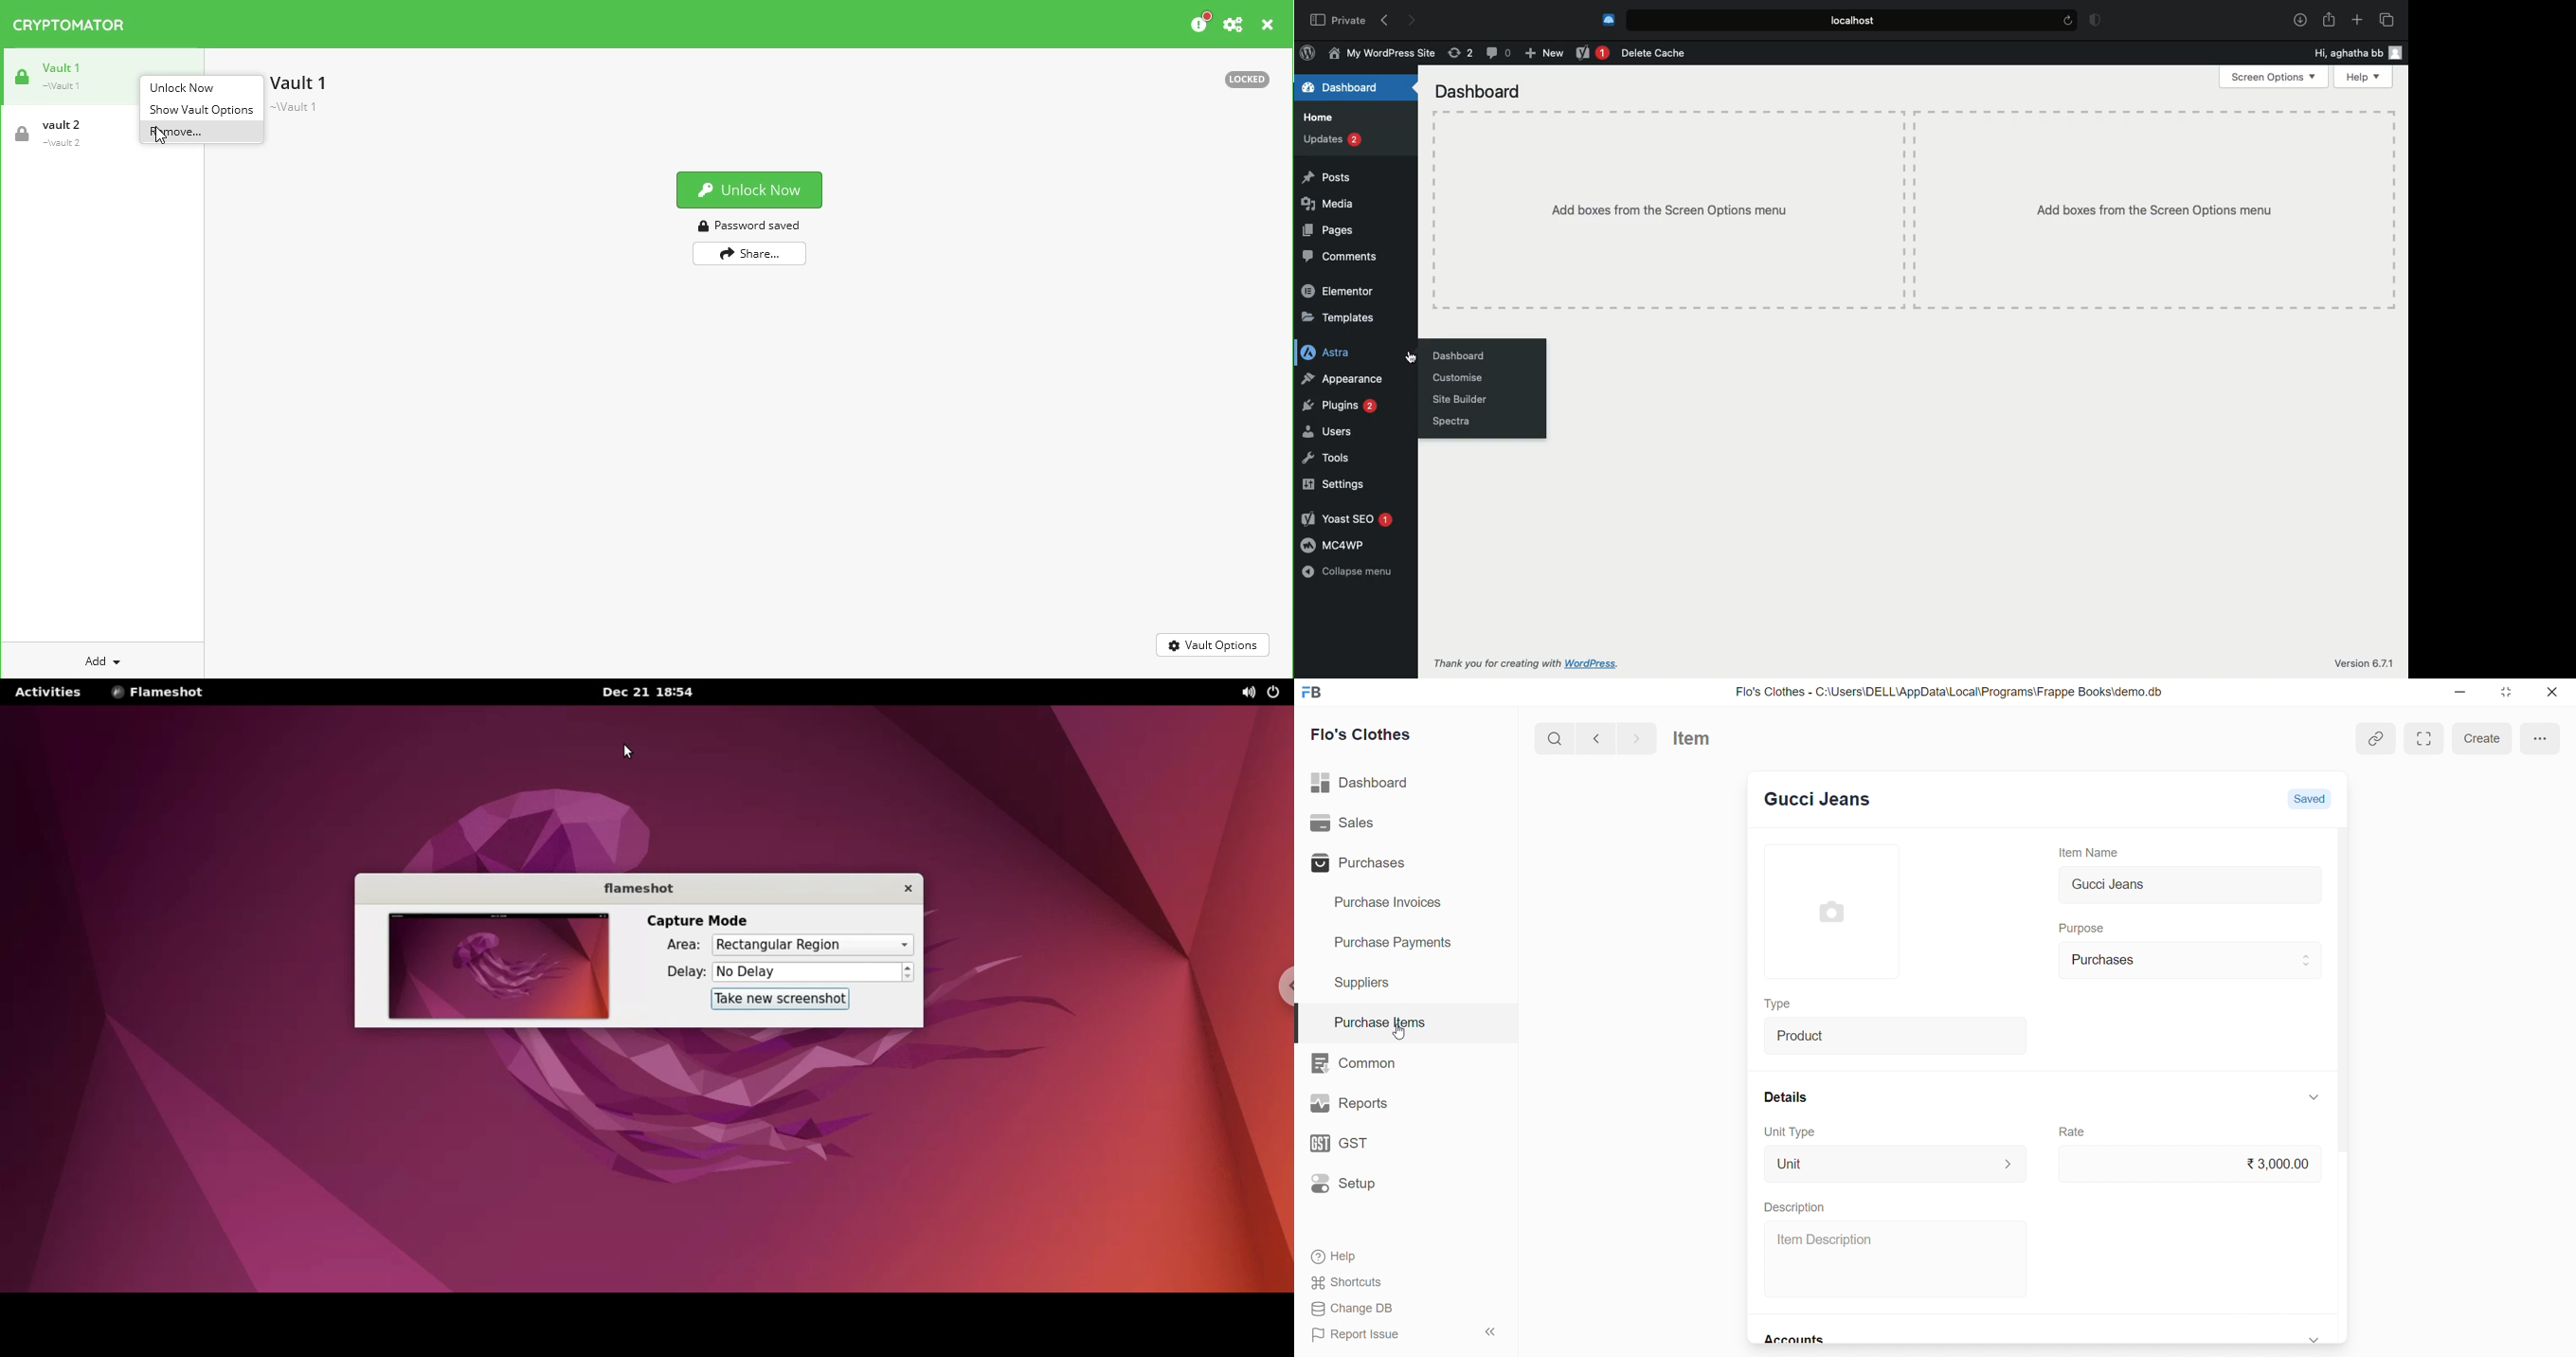 The height and width of the screenshot is (1372, 2576). I want to click on Rate, so click(2074, 1132).